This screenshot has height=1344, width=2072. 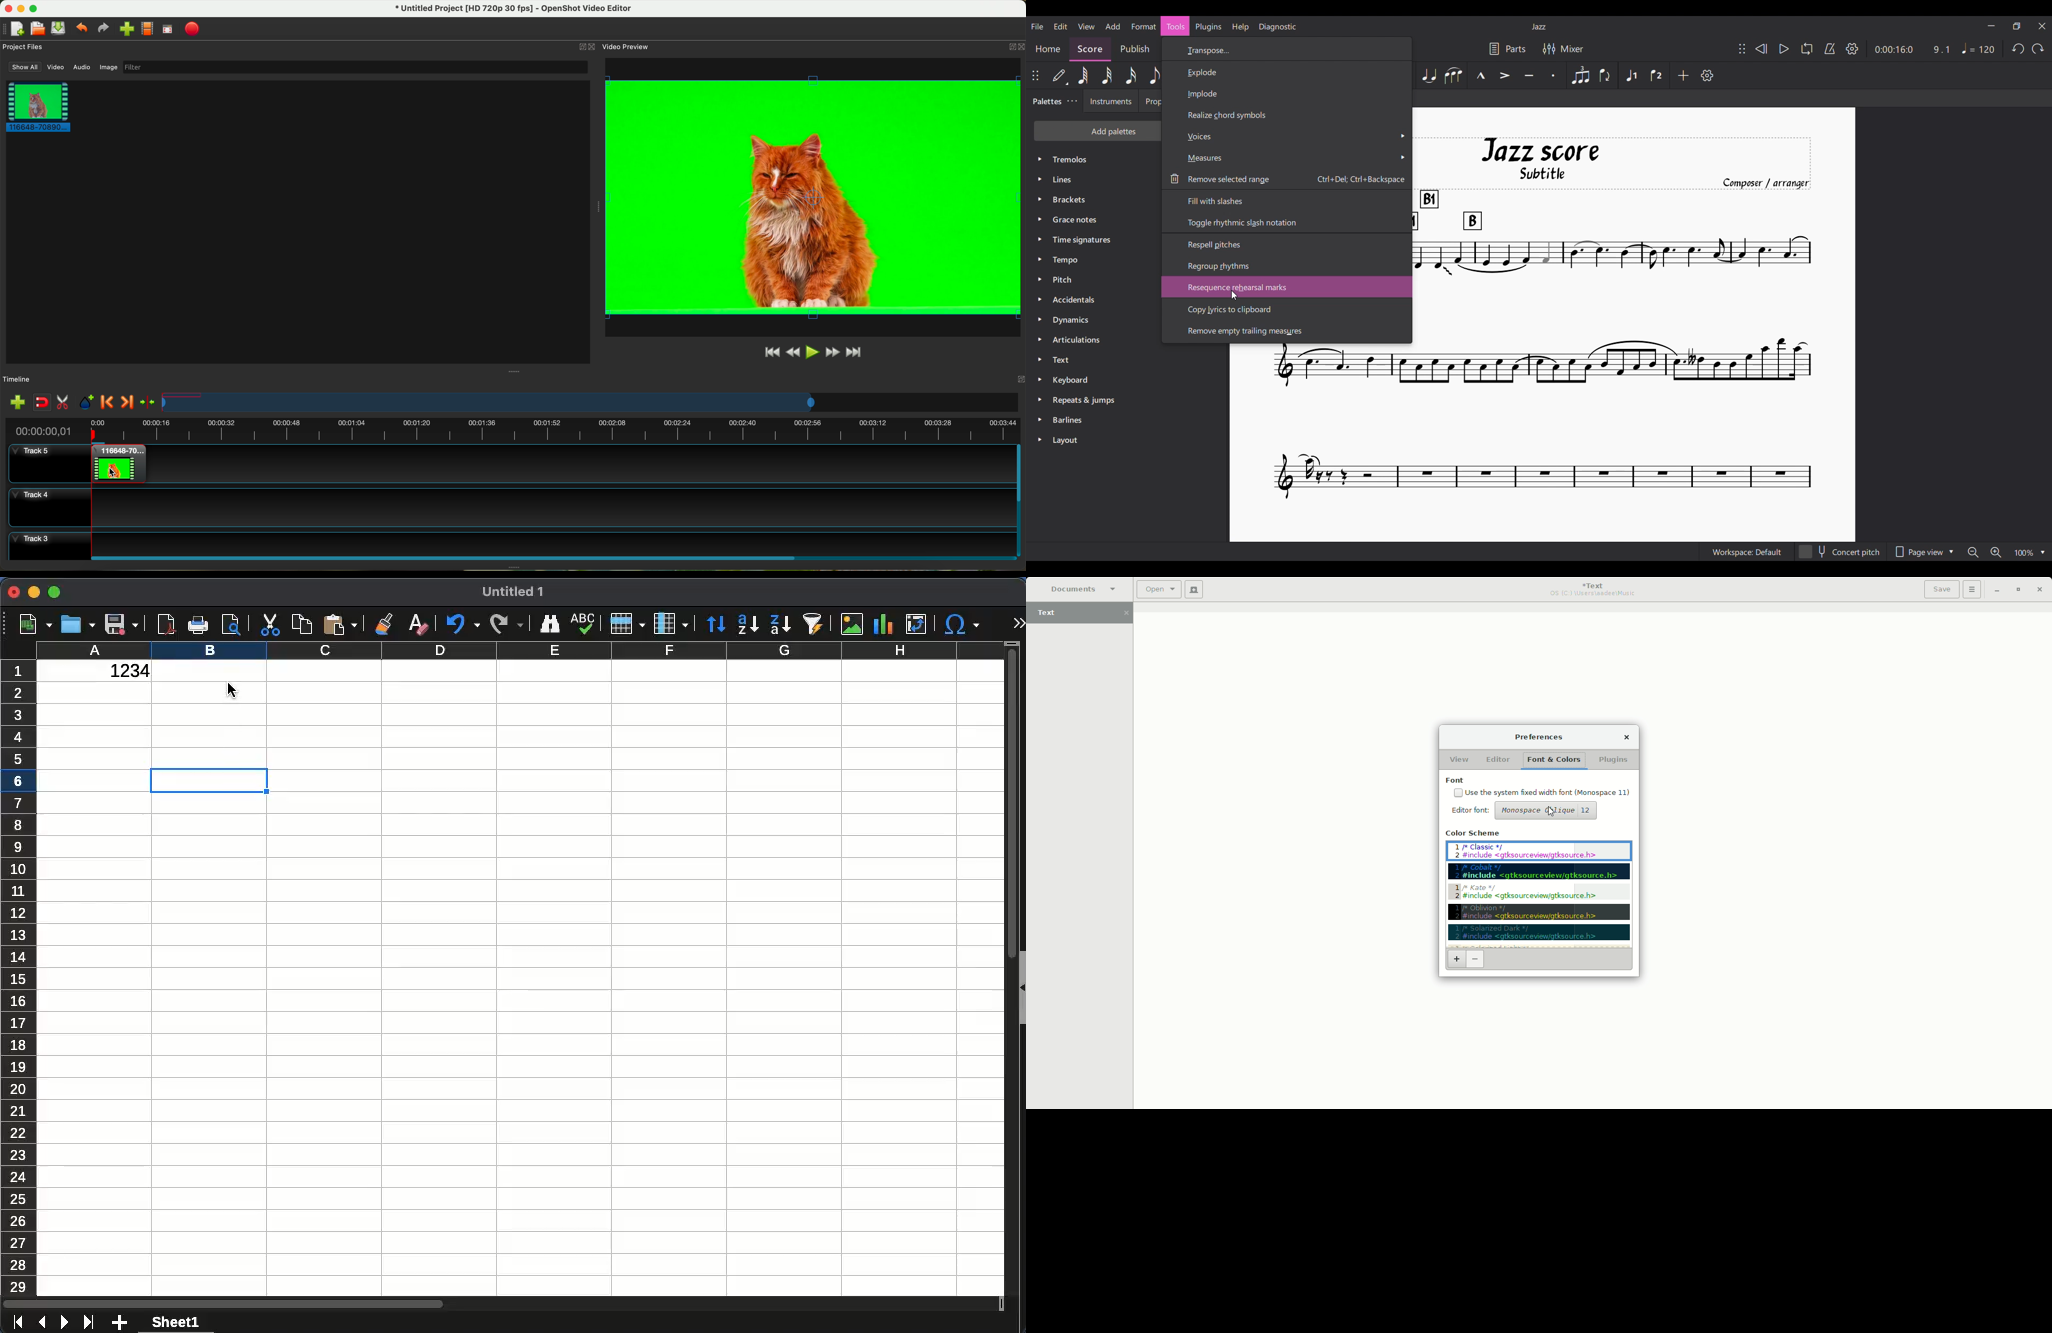 What do you see at coordinates (1083, 75) in the screenshot?
I see `64th note` at bounding box center [1083, 75].